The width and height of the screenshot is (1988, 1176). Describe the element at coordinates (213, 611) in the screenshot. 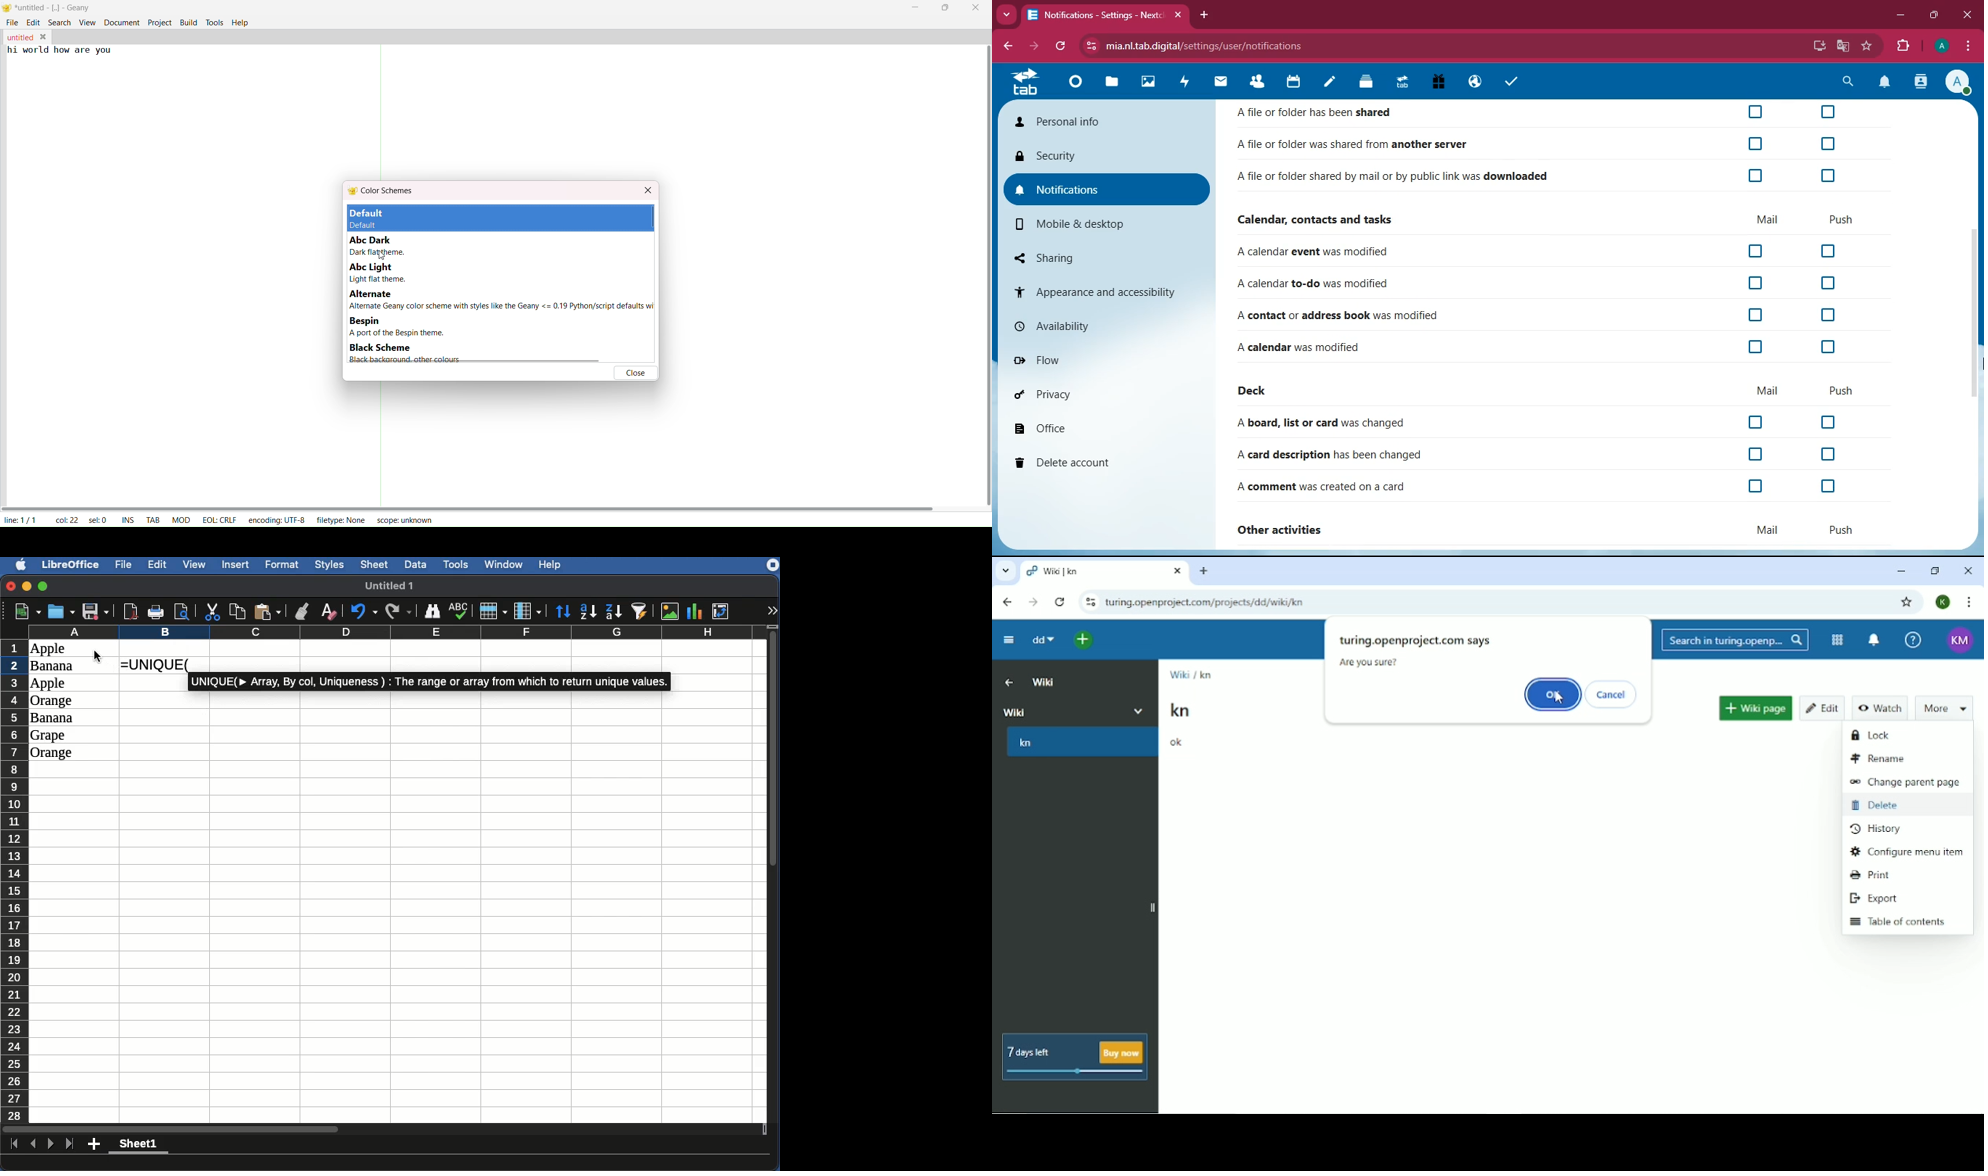

I see `Cut` at that location.